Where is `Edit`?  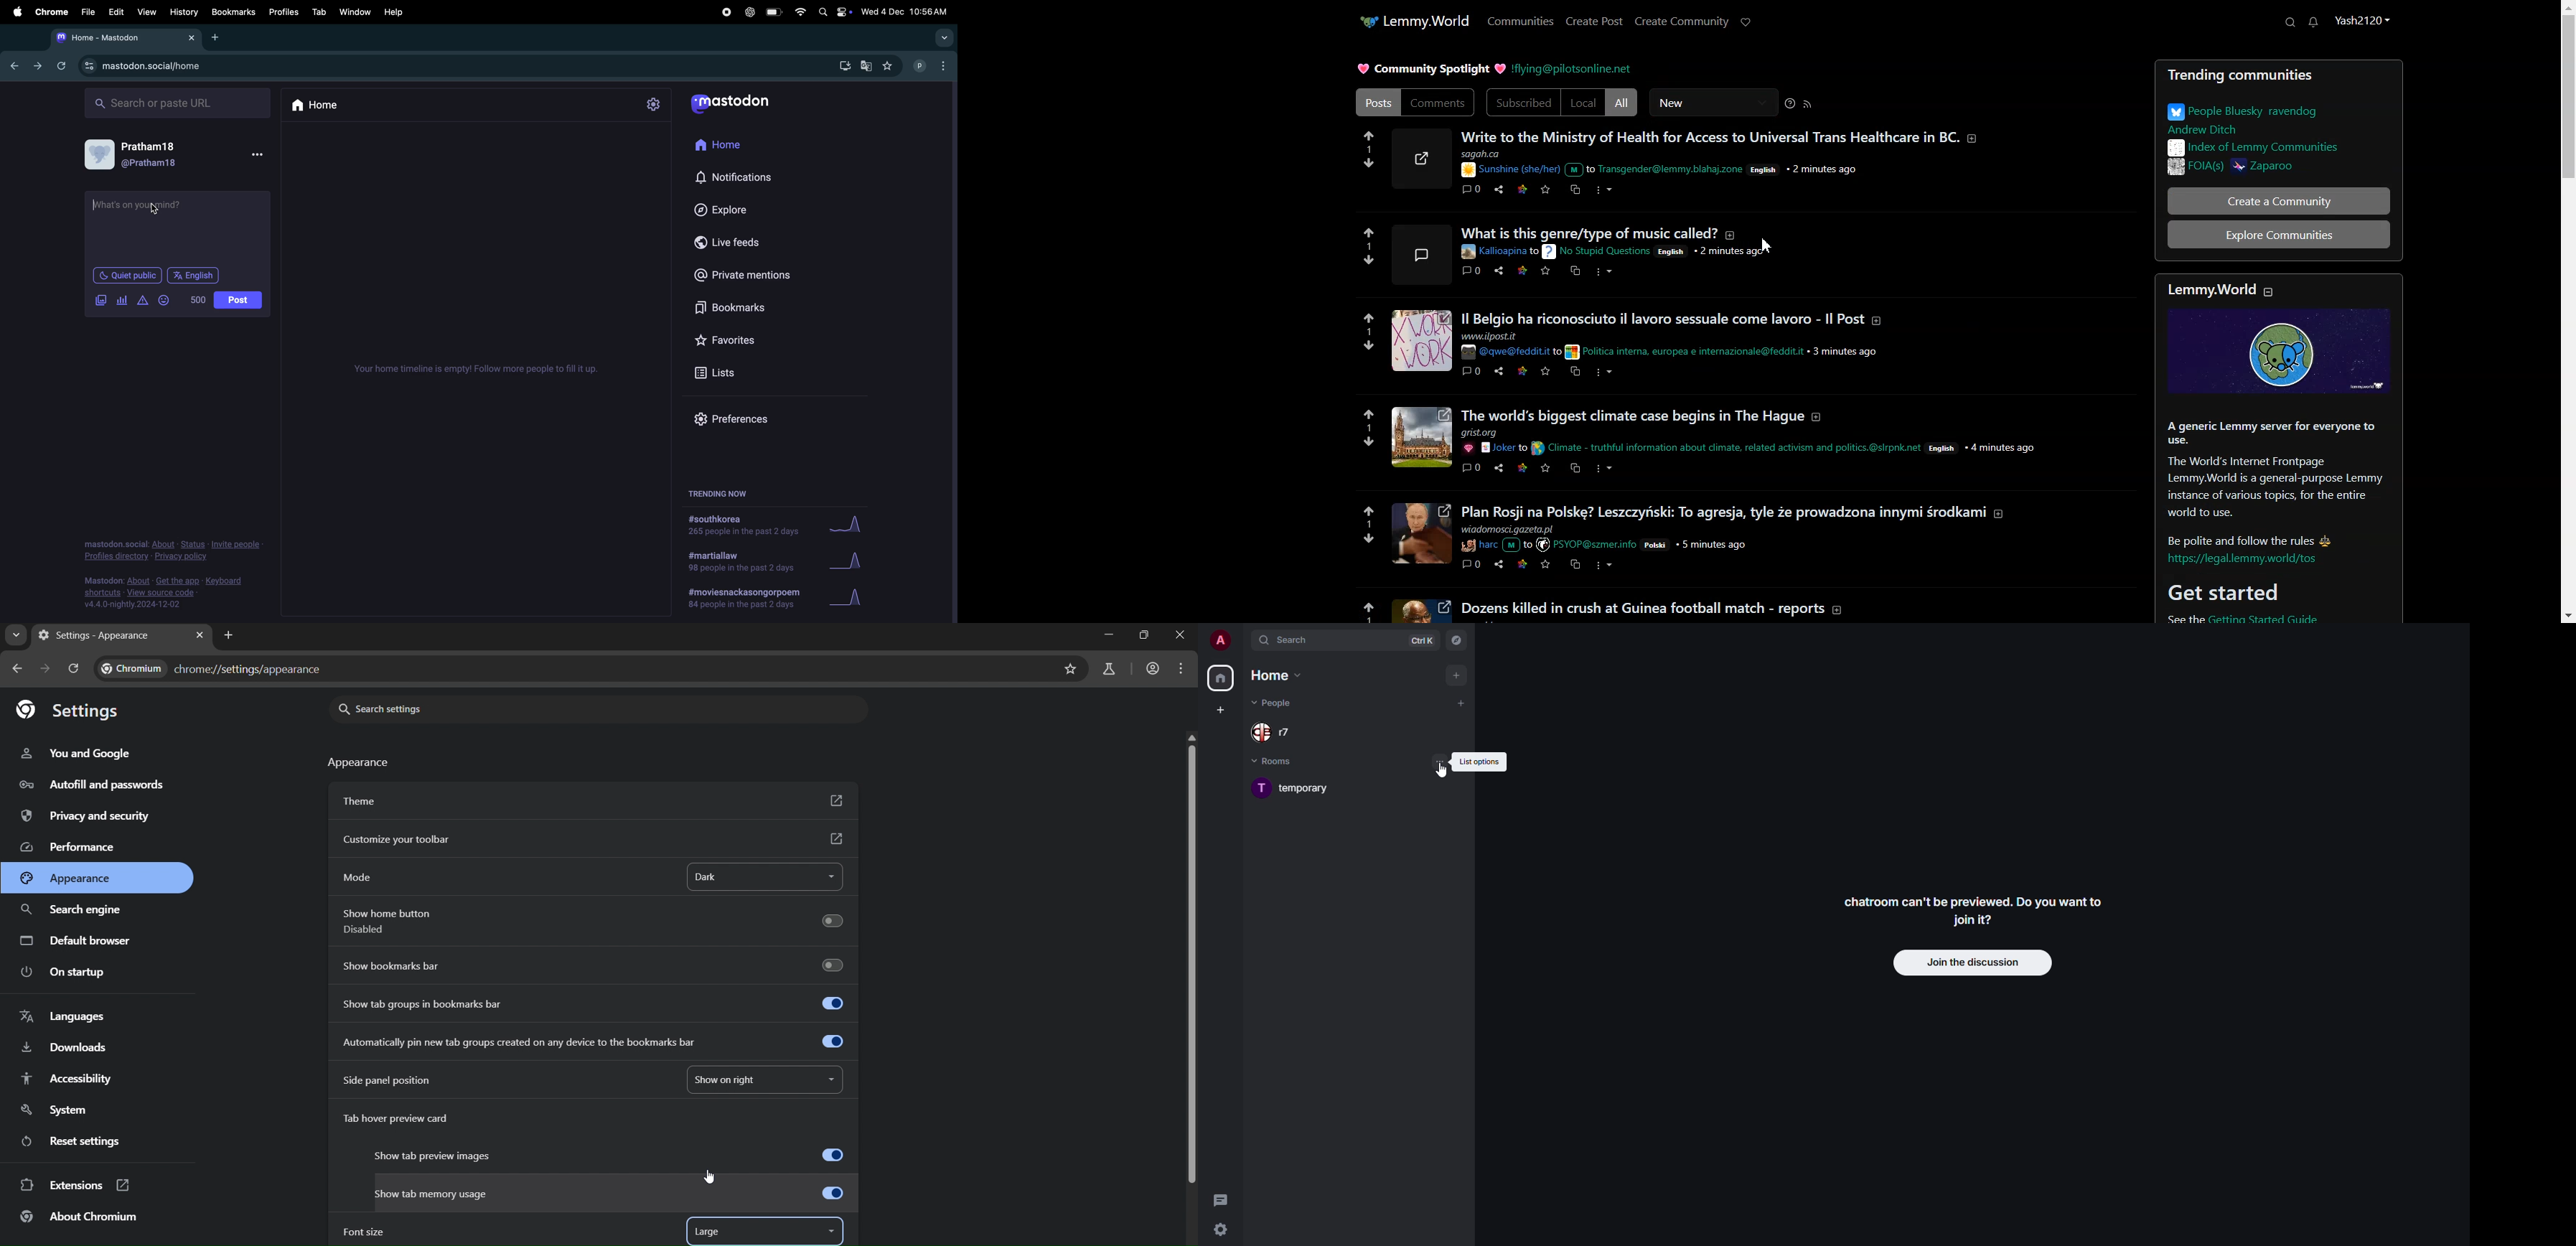 Edit is located at coordinates (118, 11).